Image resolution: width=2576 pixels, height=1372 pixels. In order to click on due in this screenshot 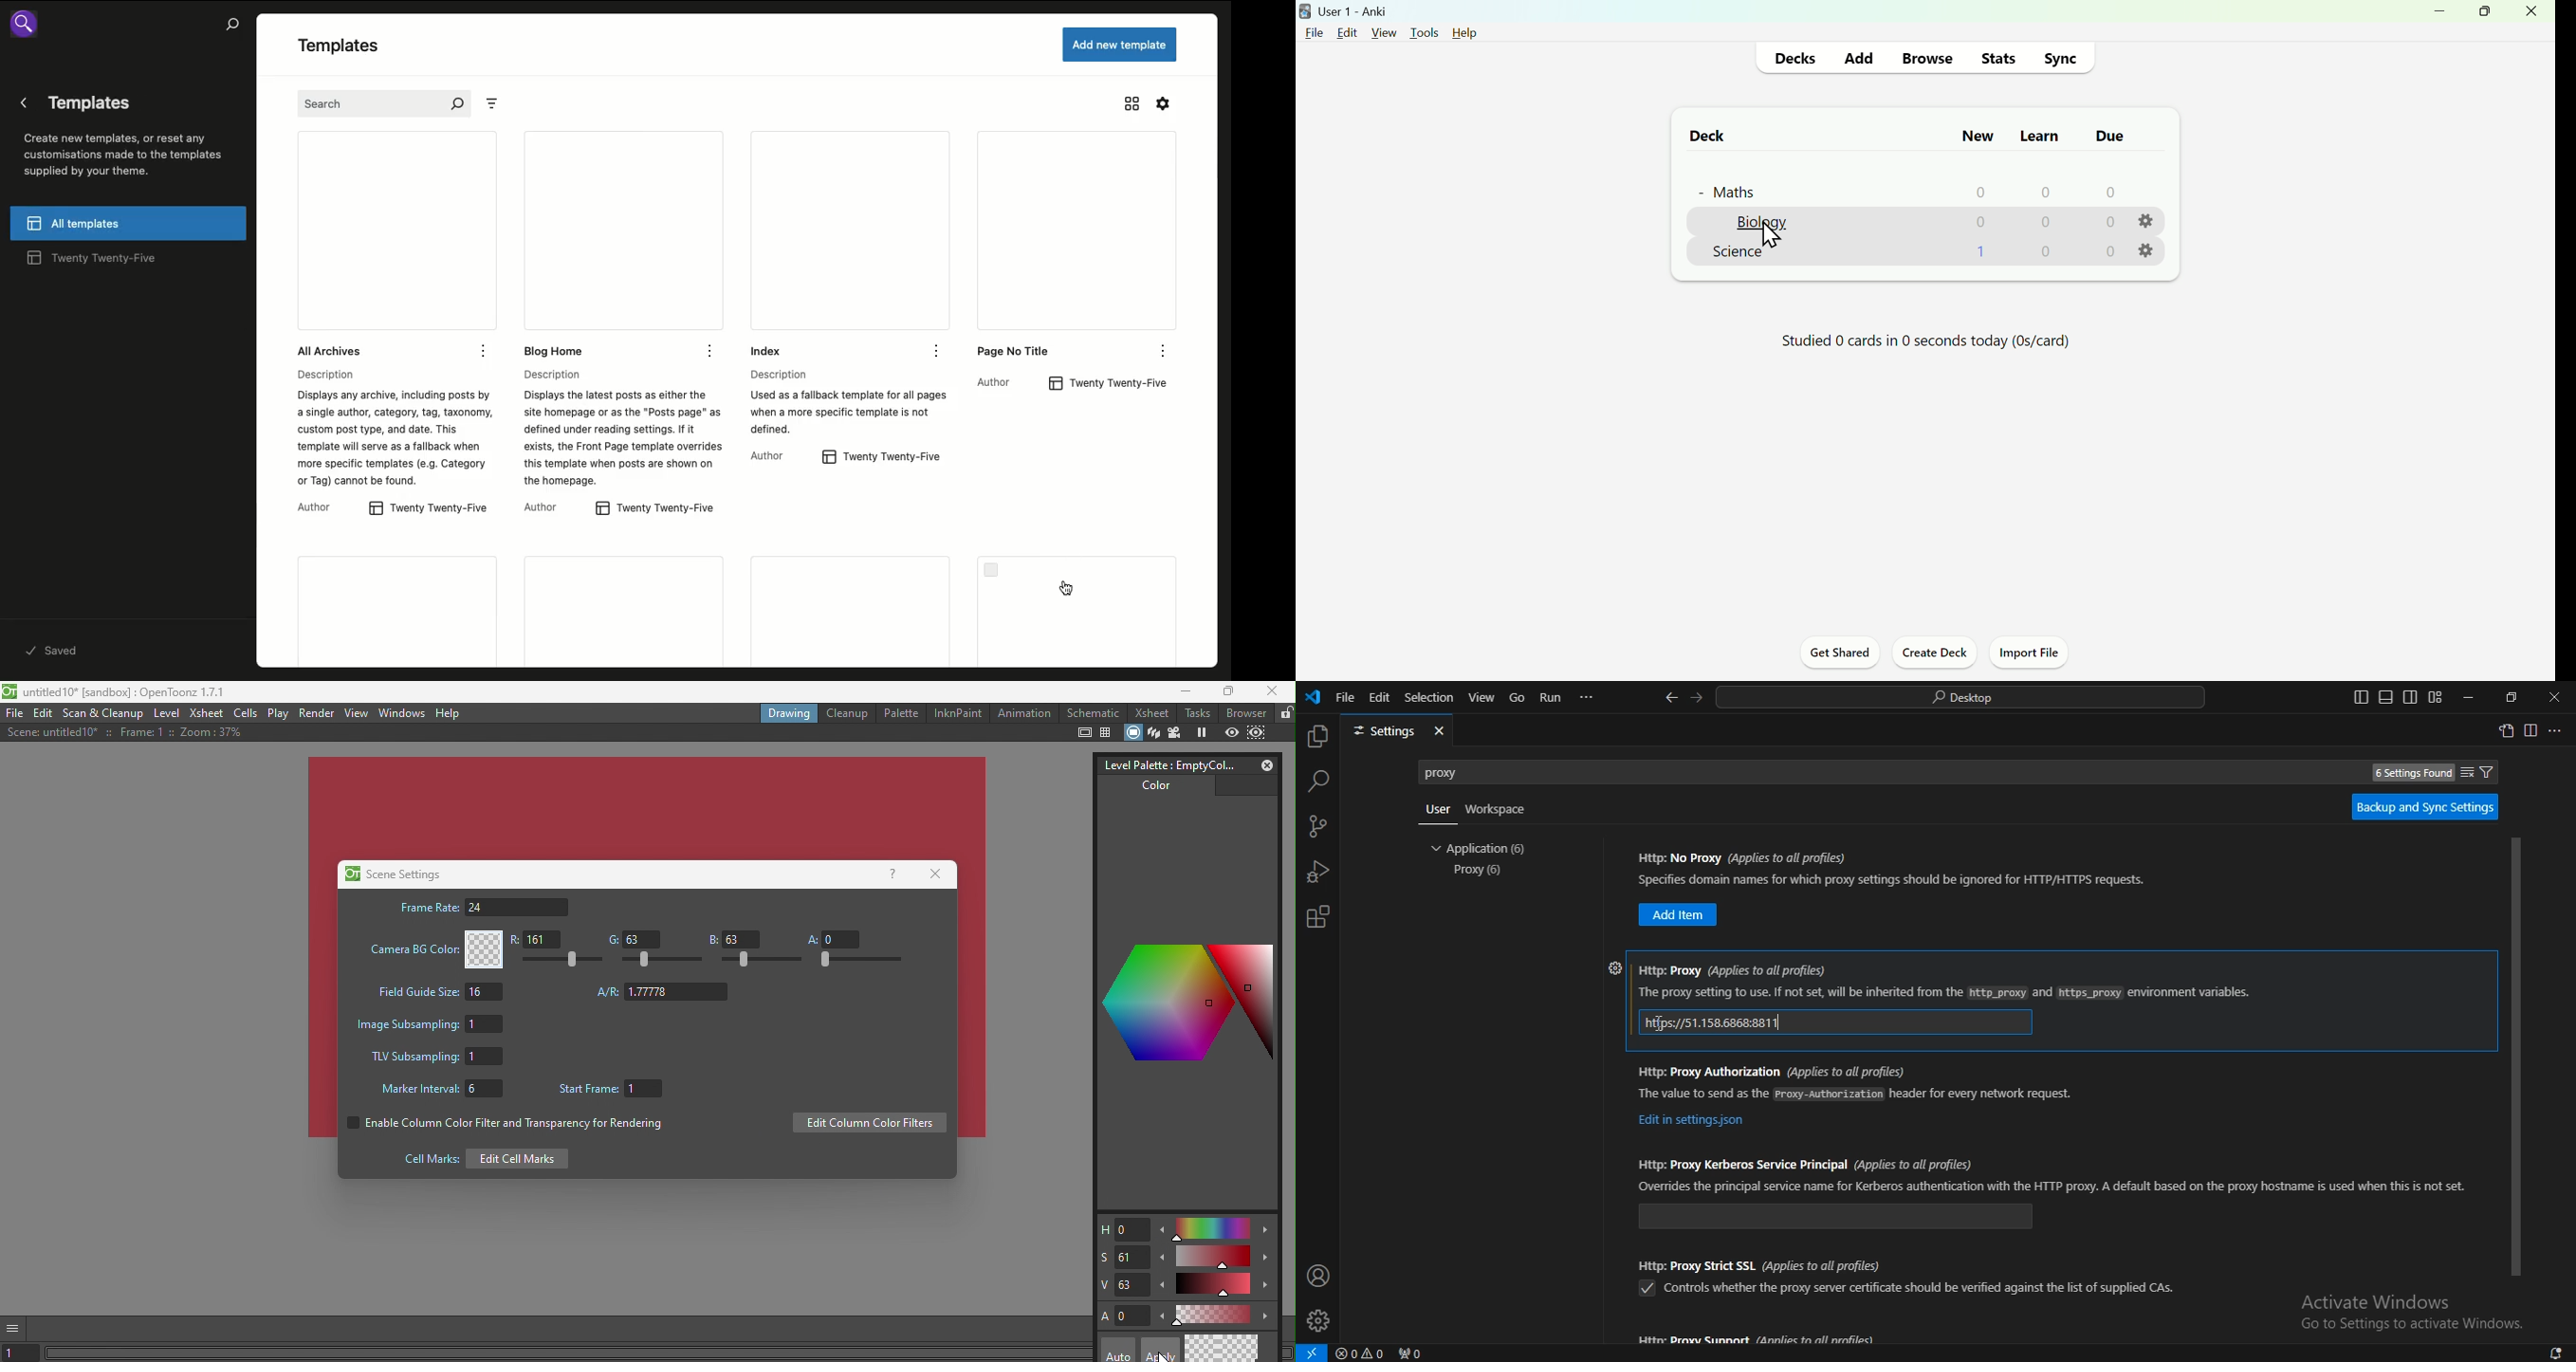, I will do `click(2110, 136)`.